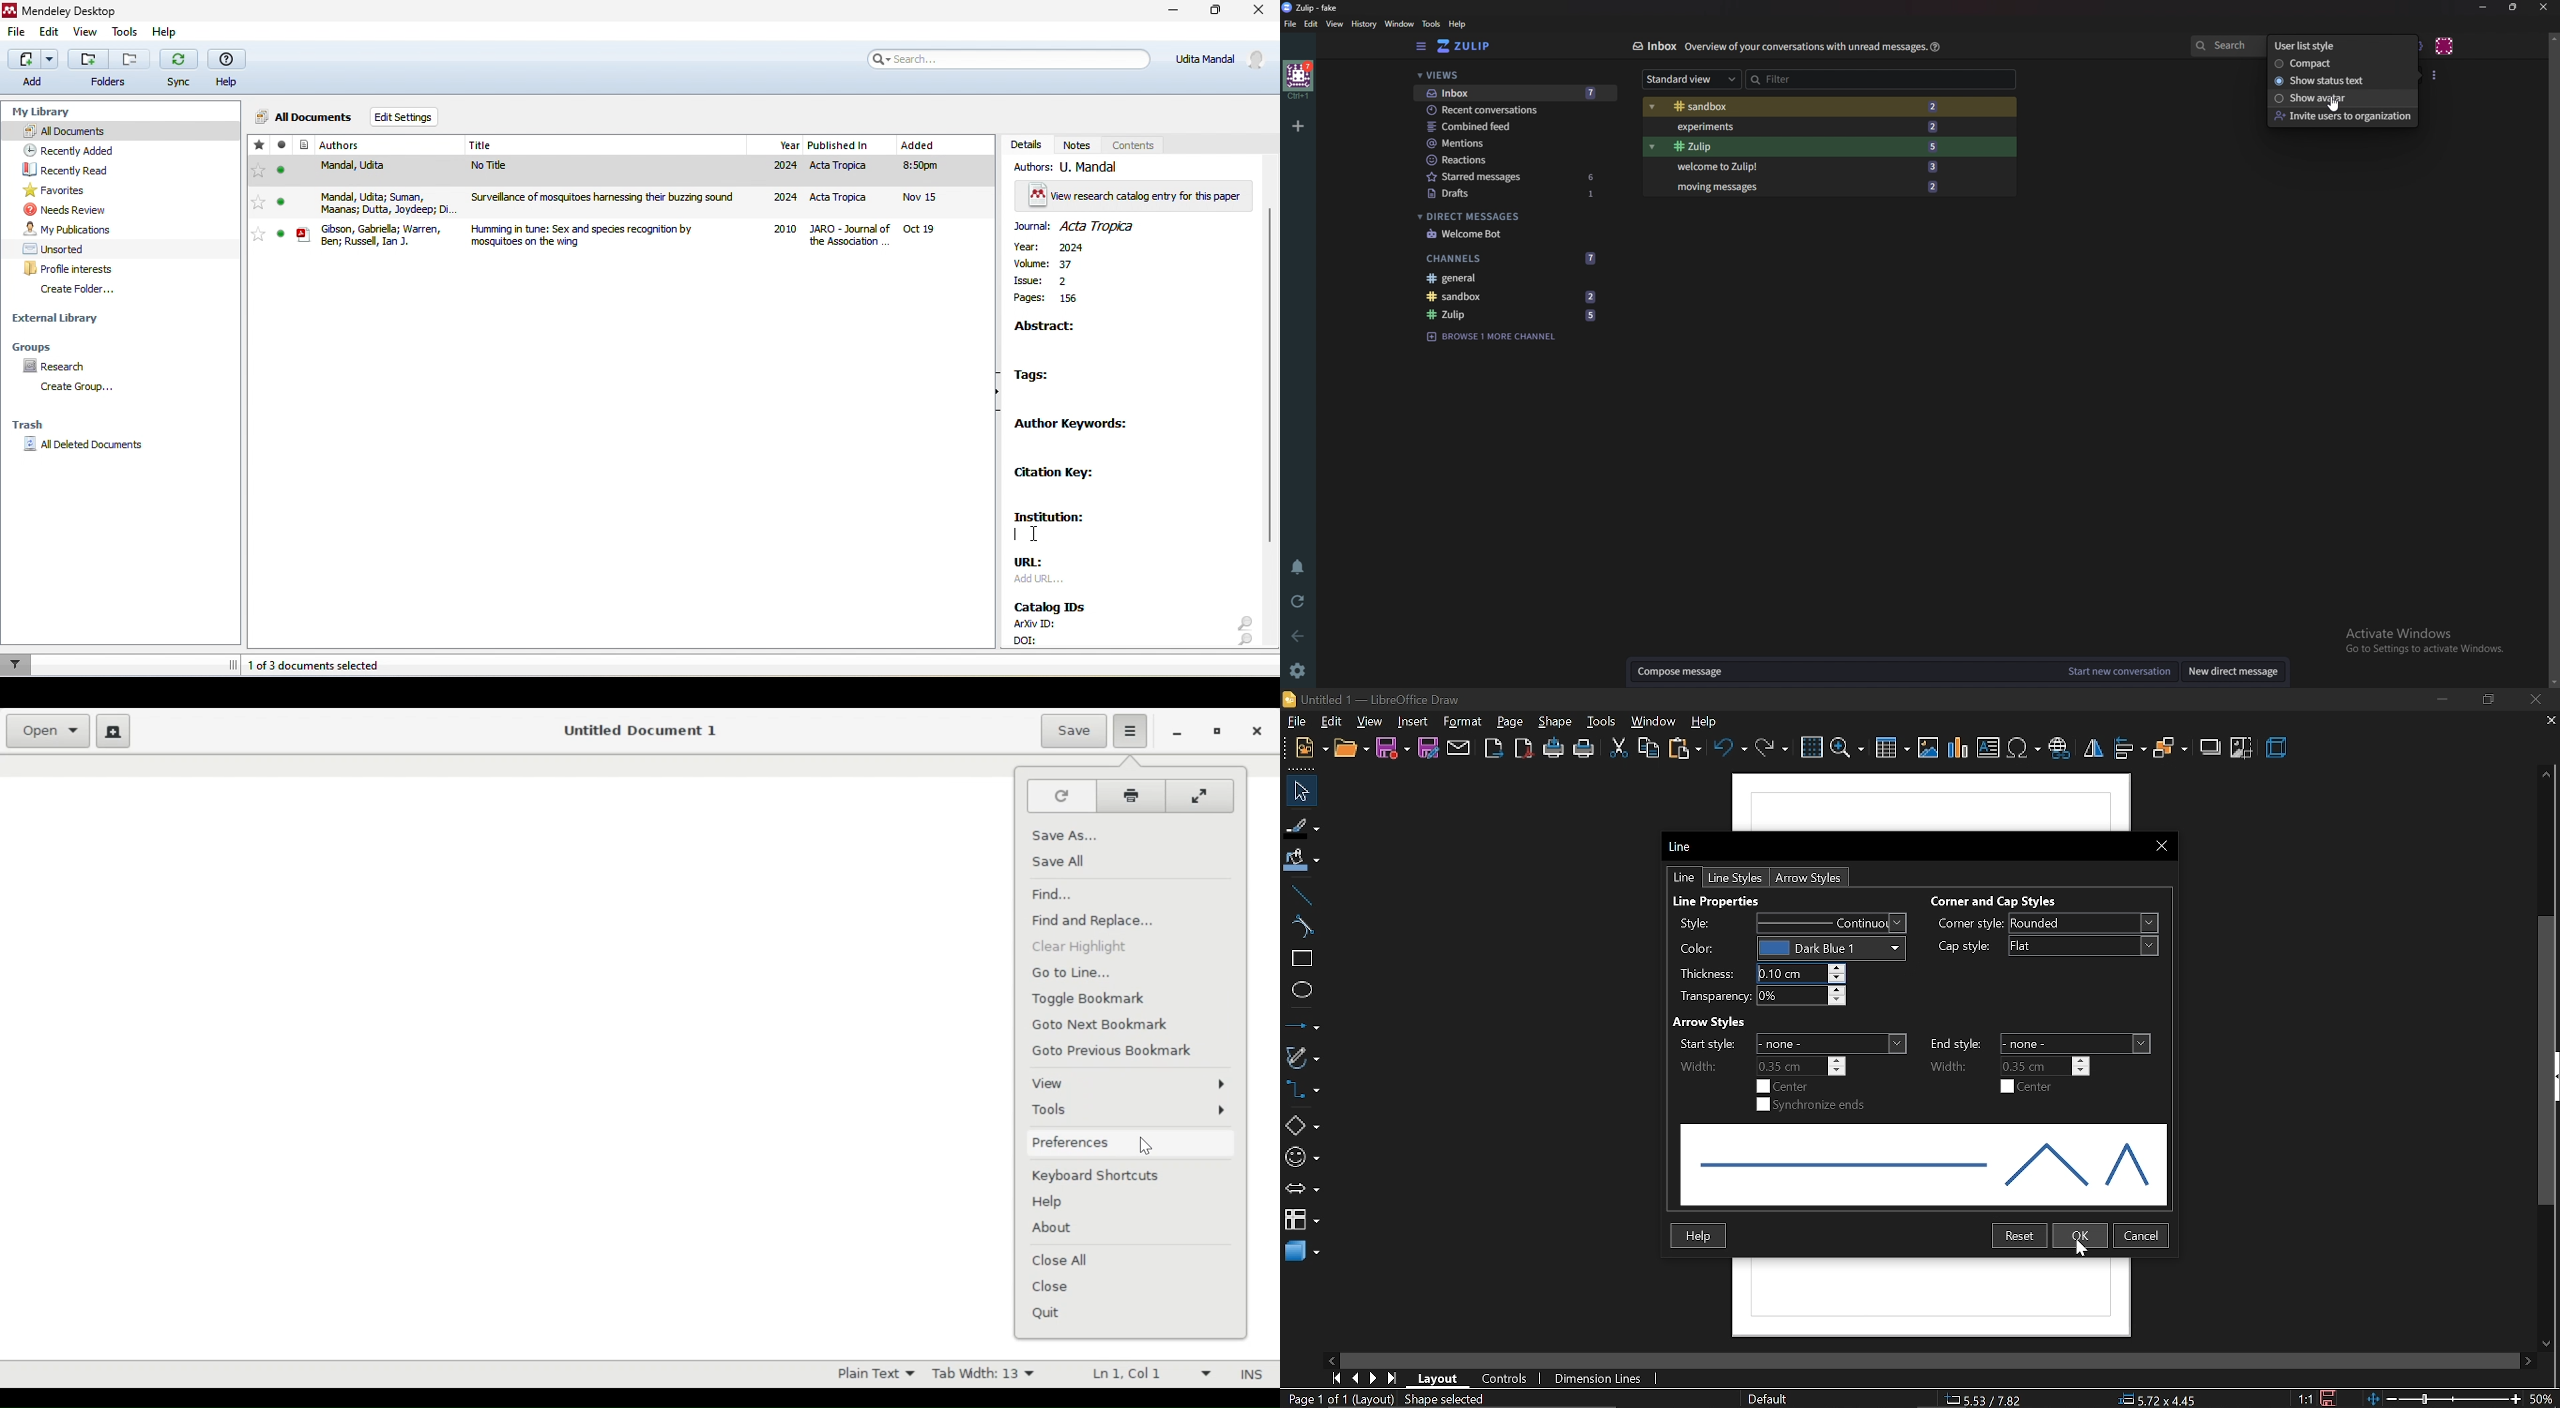  What do you see at coordinates (1299, 126) in the screenshot?
I see `Add organization` at bounding box center [1299, 126].